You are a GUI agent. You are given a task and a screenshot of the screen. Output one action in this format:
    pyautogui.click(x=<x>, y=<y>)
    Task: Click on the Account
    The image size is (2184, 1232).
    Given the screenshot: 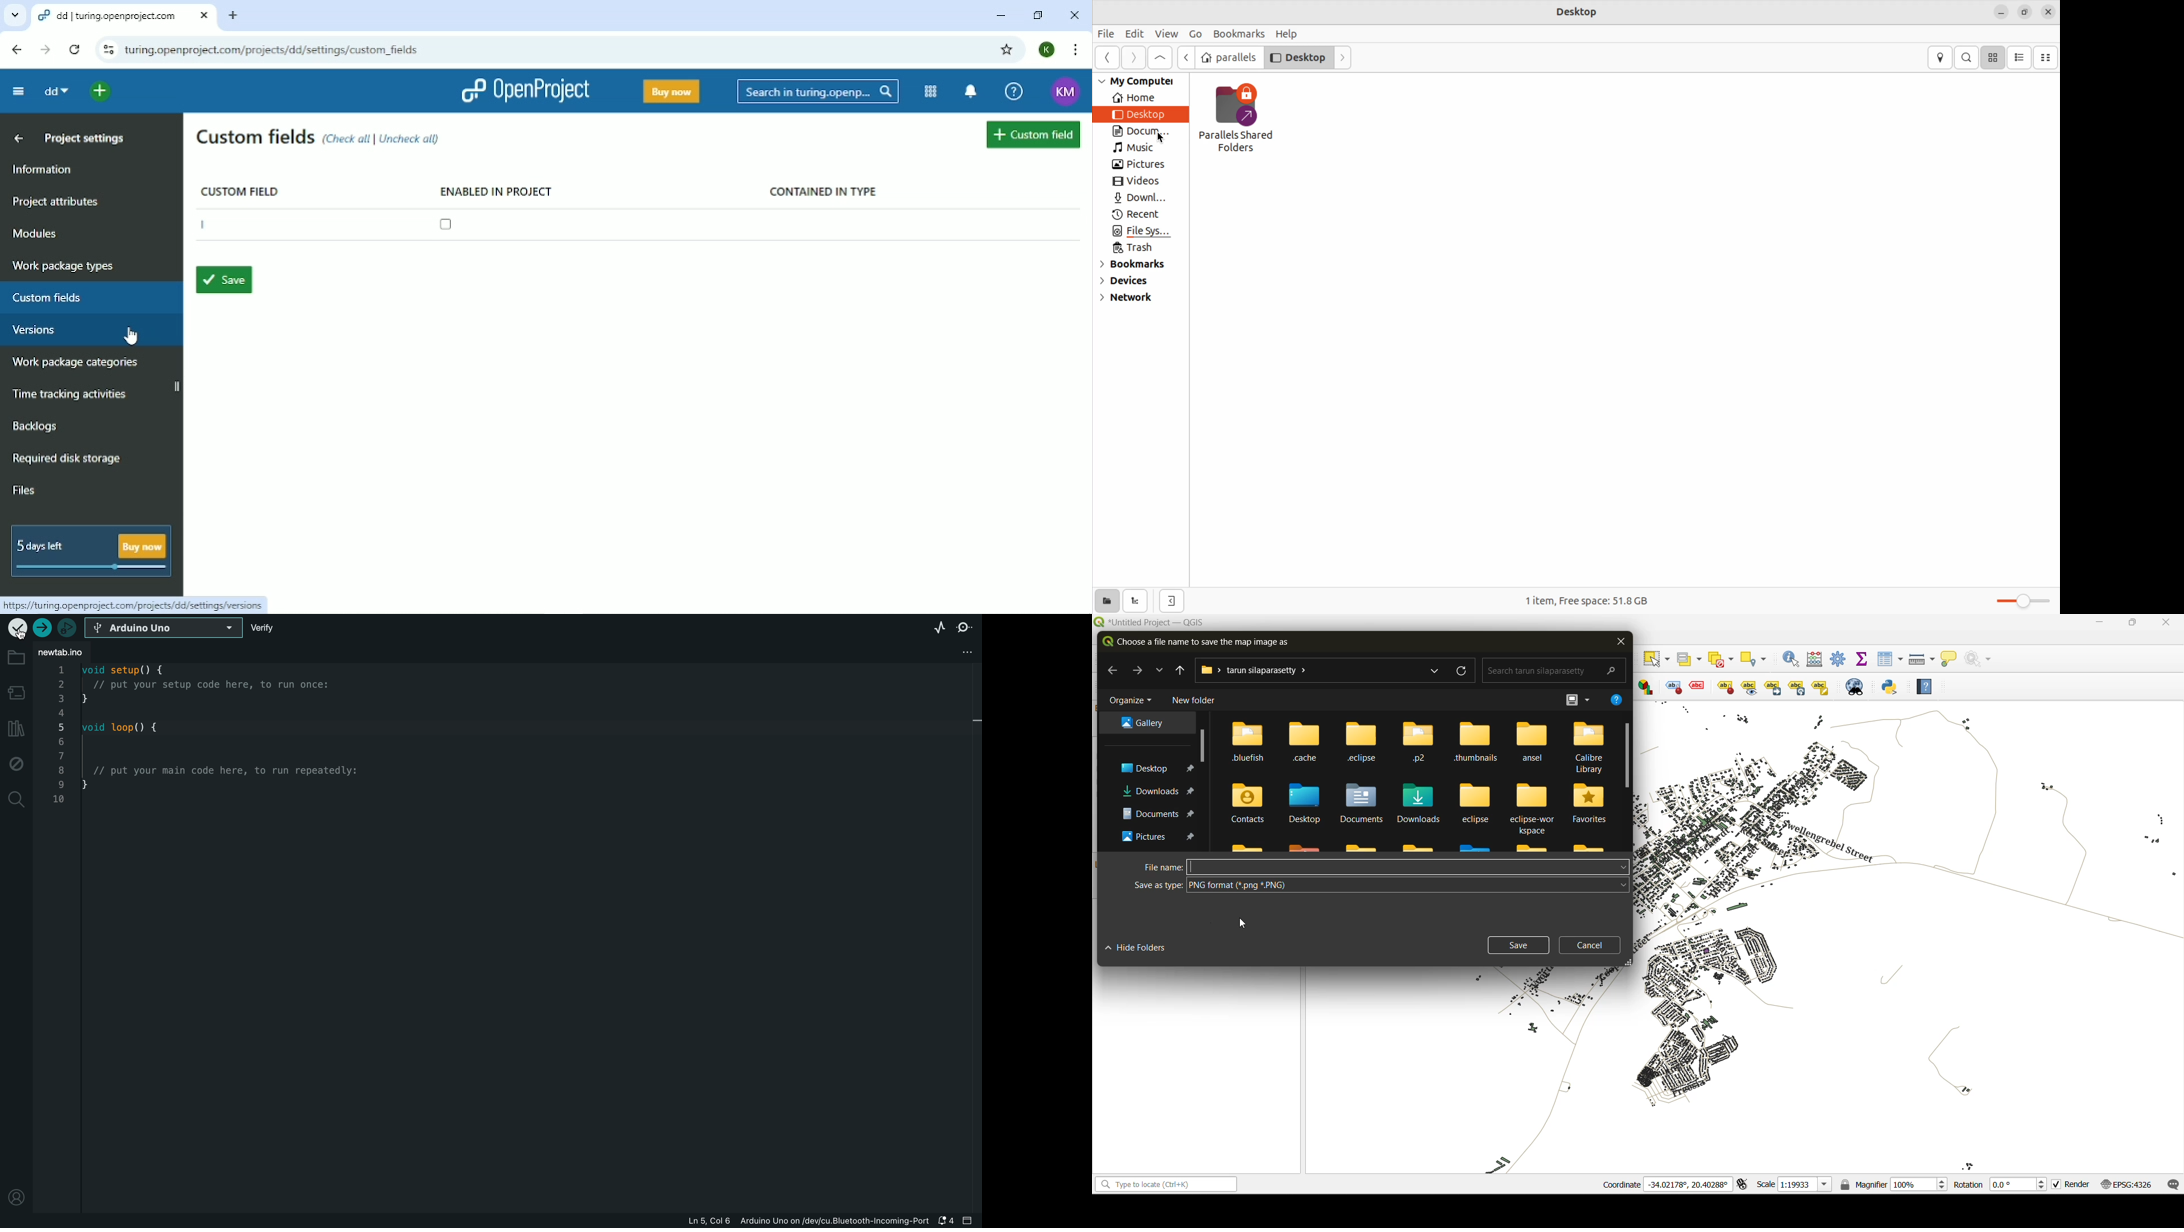 What is the action you would take?
    pyautogui.click(x=1049, y=49)
    